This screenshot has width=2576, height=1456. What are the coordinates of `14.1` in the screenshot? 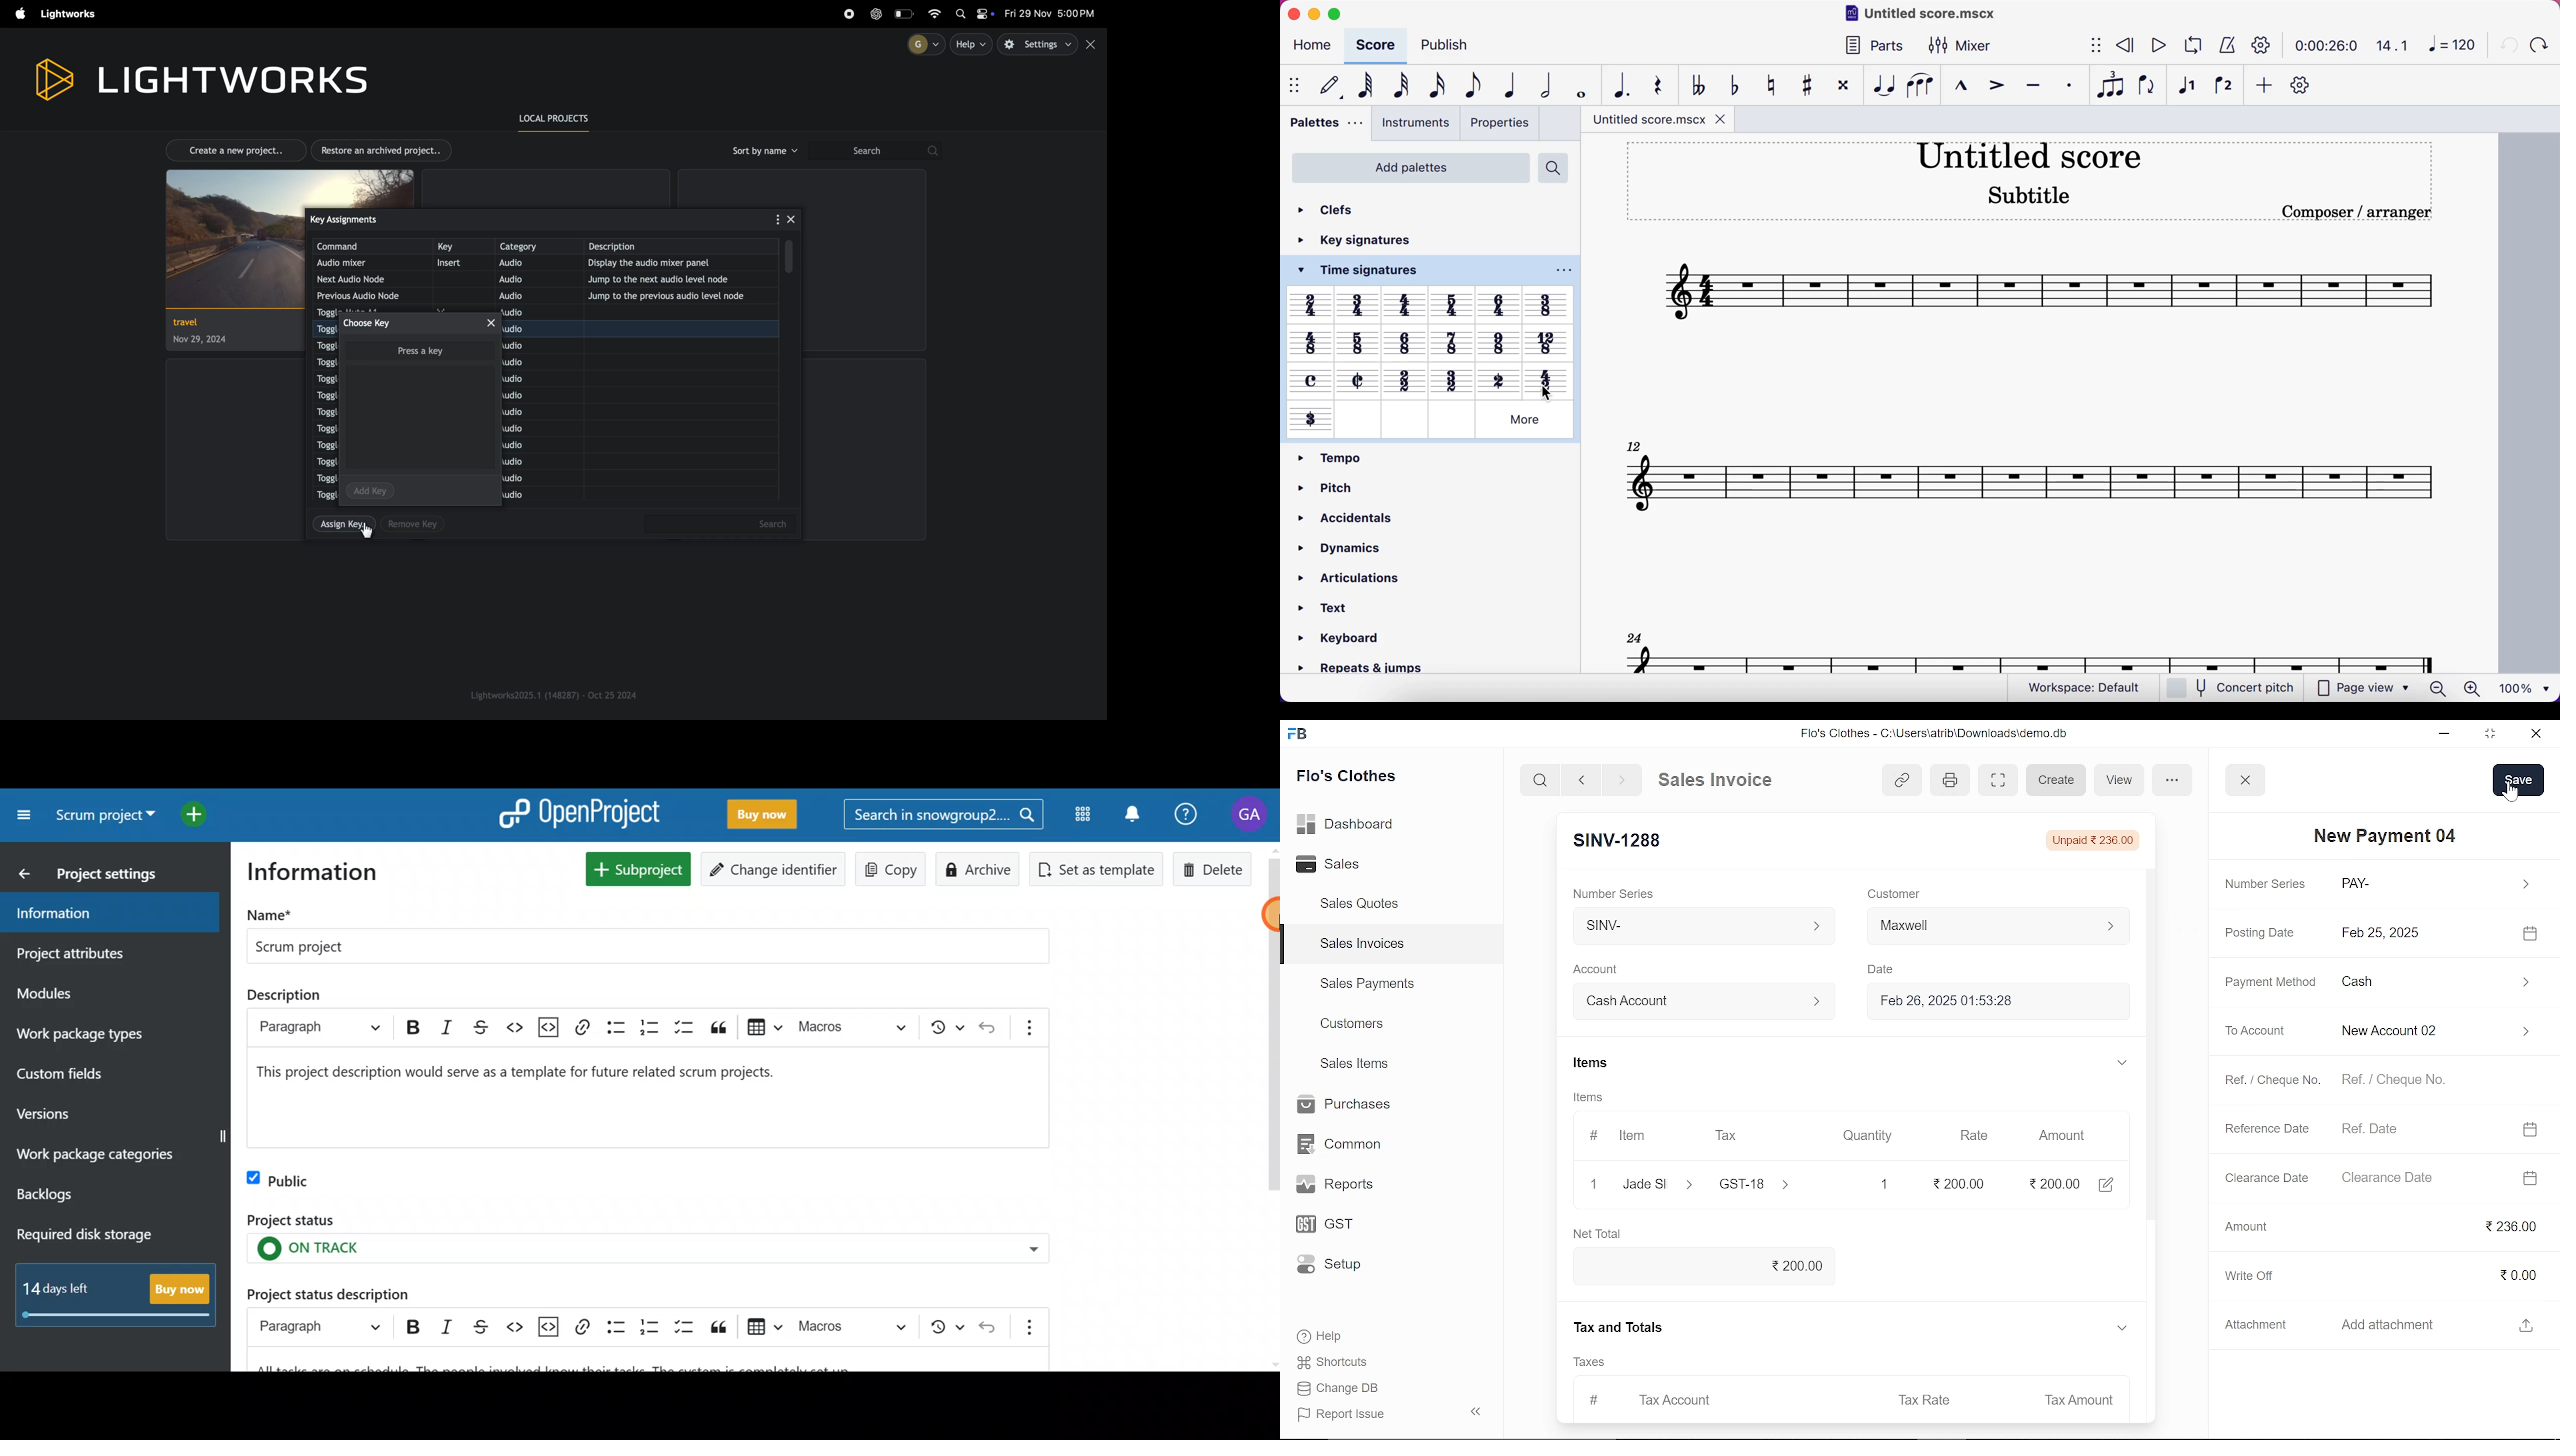 It's located at (2387, 46).